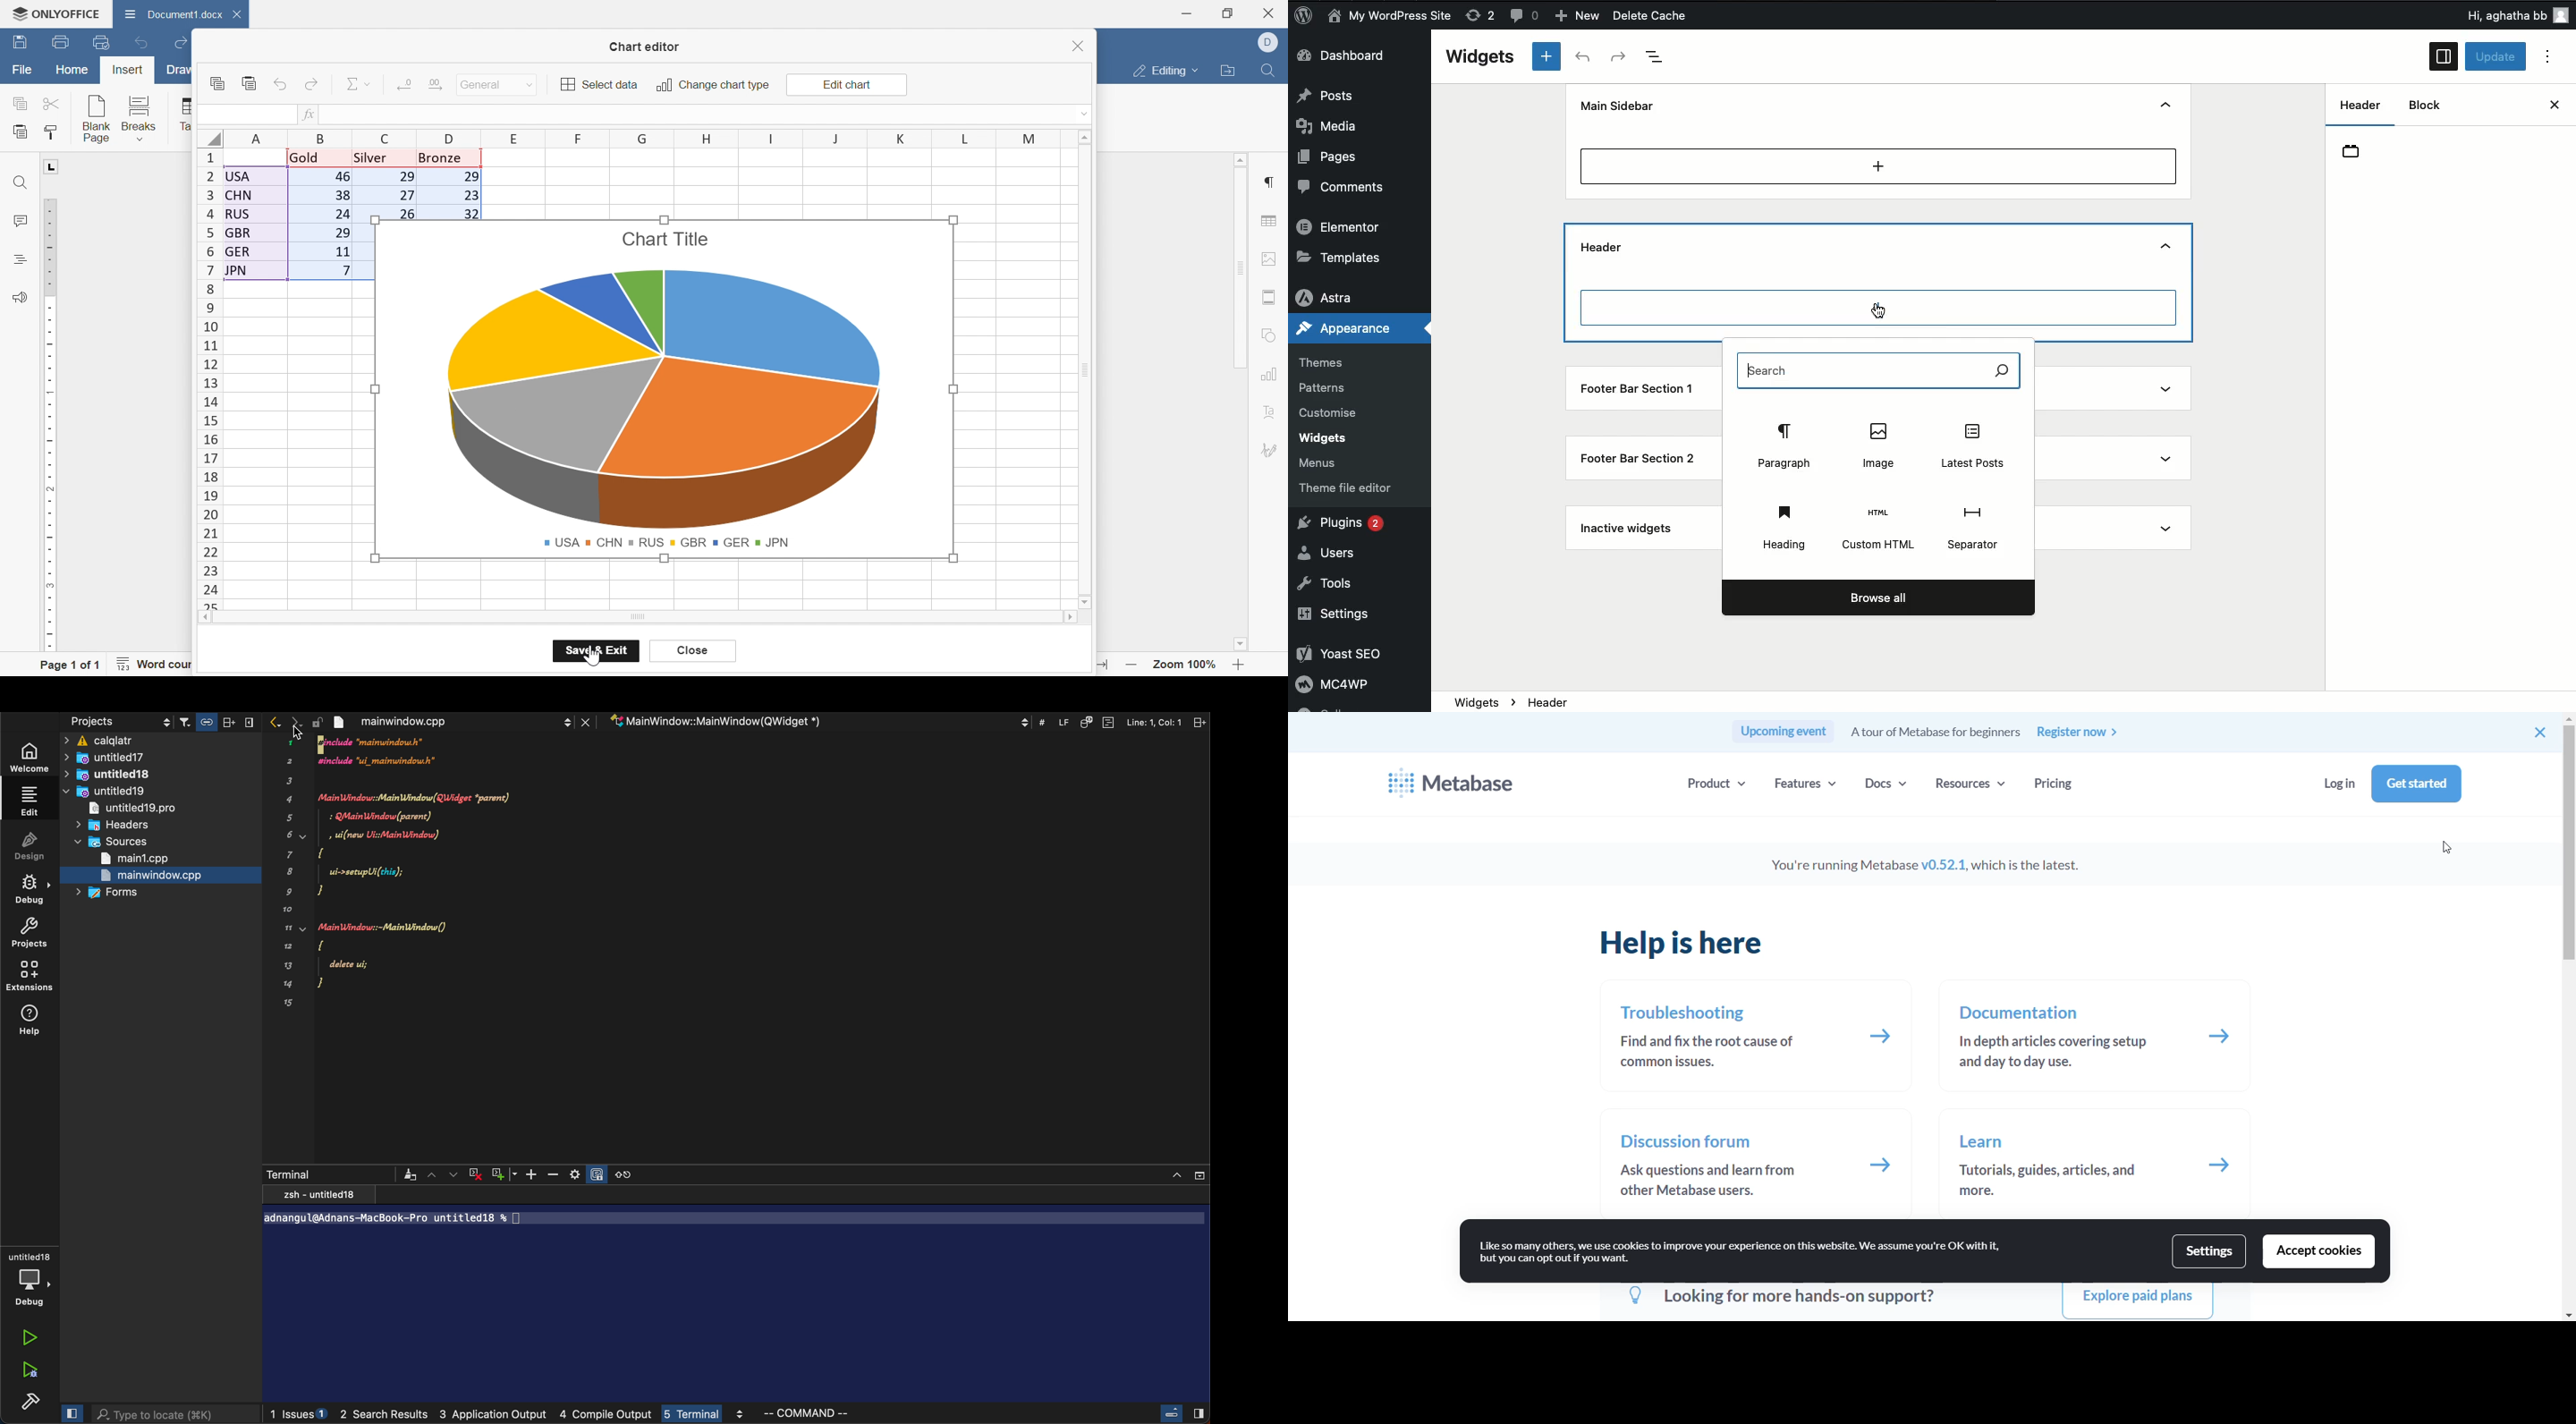 The width and height of the screenshot is (2576, 1428). What do you see at coordinates (453, 1175) in the screenshot?
I see `arrow down` at bounding box center [453, 1175].